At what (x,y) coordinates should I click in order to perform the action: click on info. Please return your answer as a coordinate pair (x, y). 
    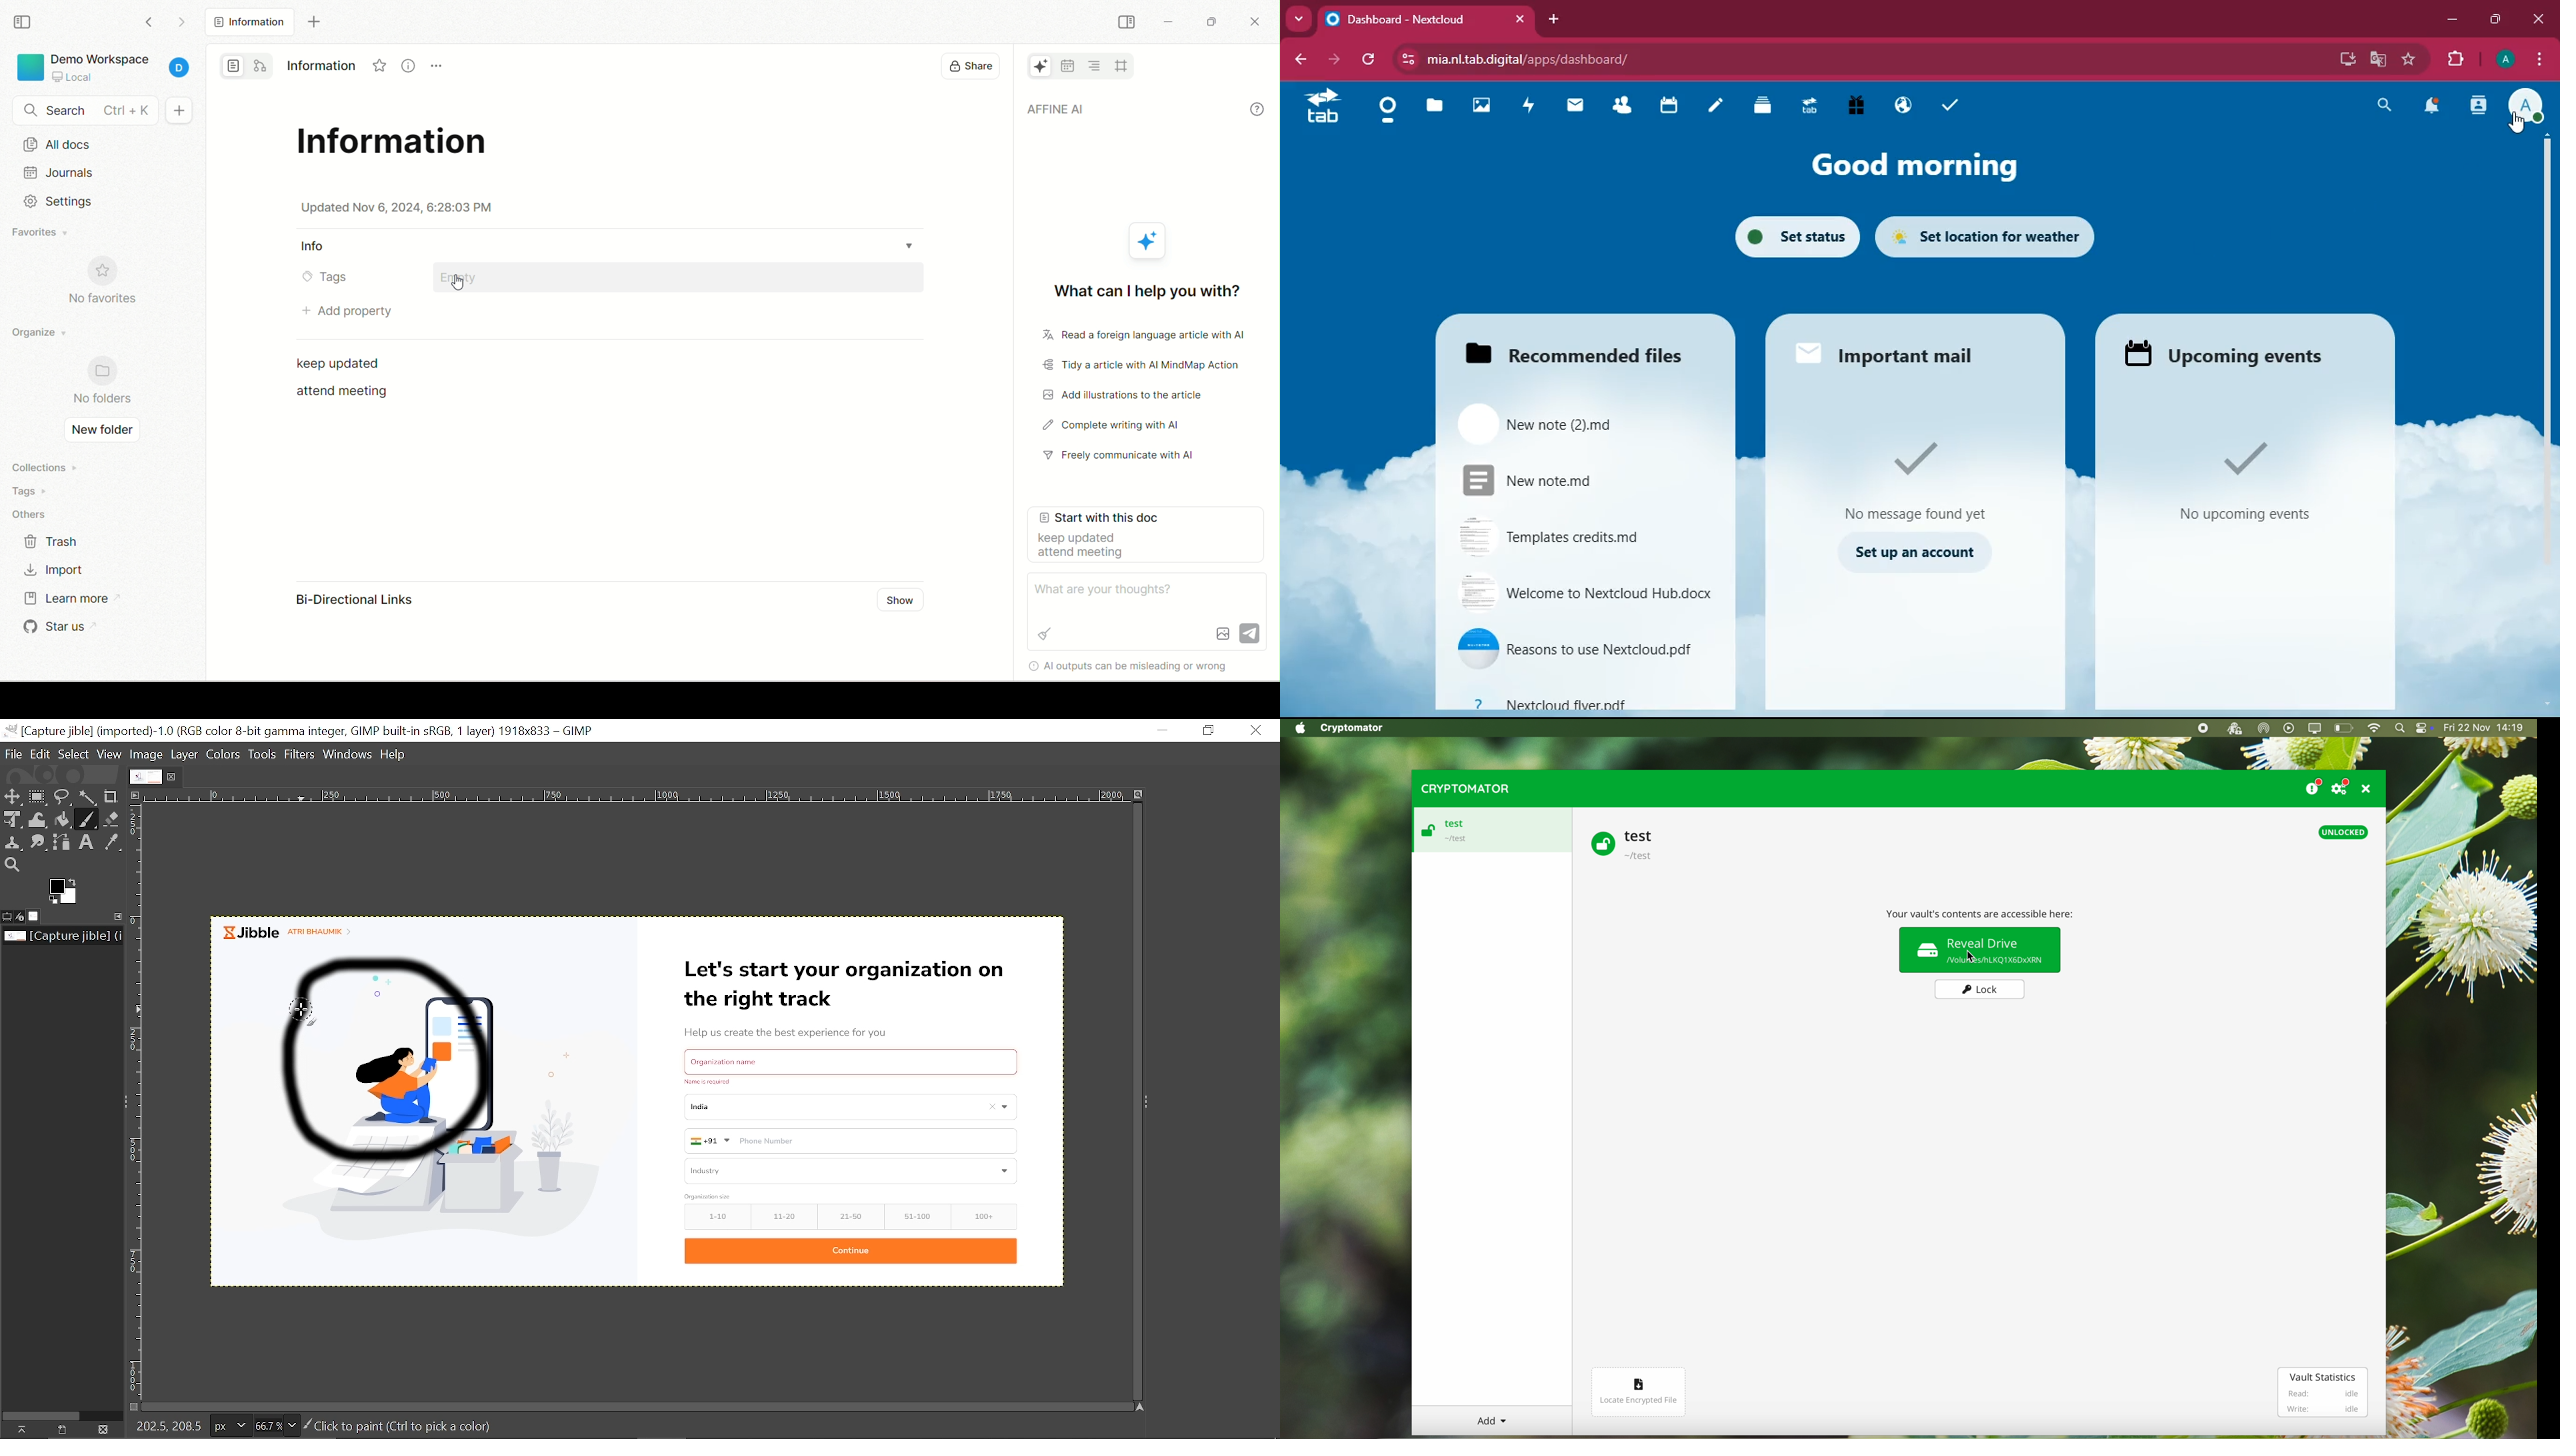
    Looking at the image, I should click on (1257, 109).